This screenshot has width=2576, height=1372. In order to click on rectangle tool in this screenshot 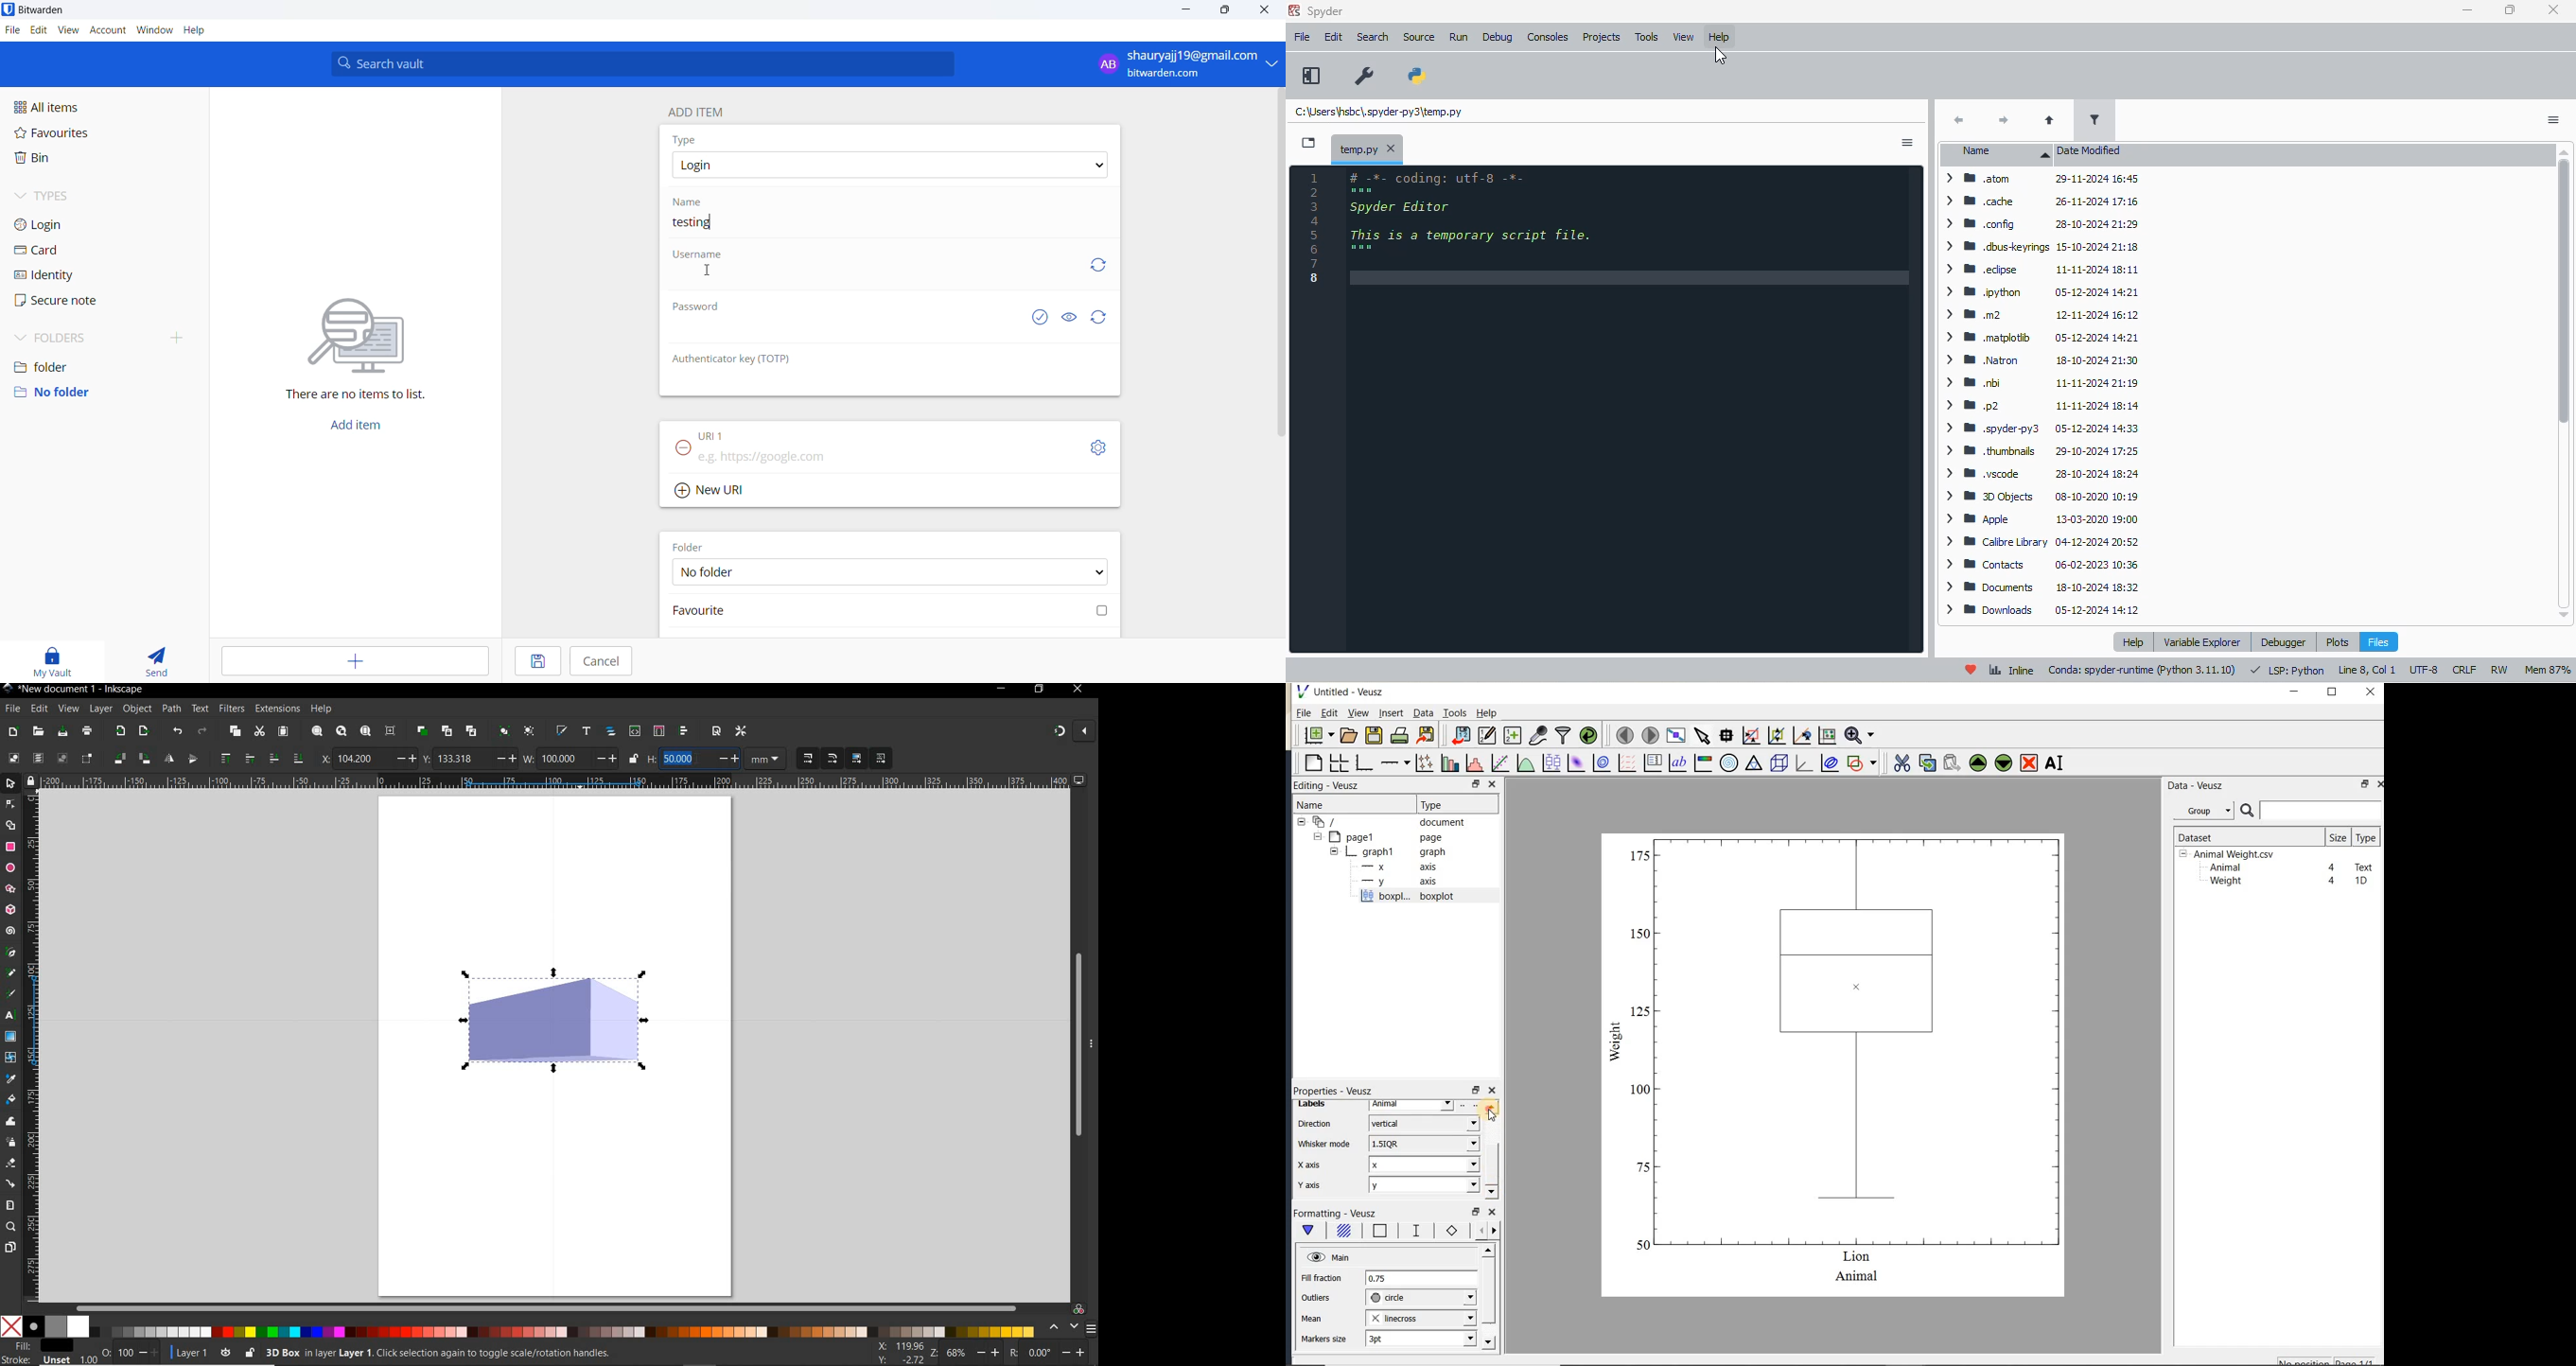, I will do `click(10, 847)`.